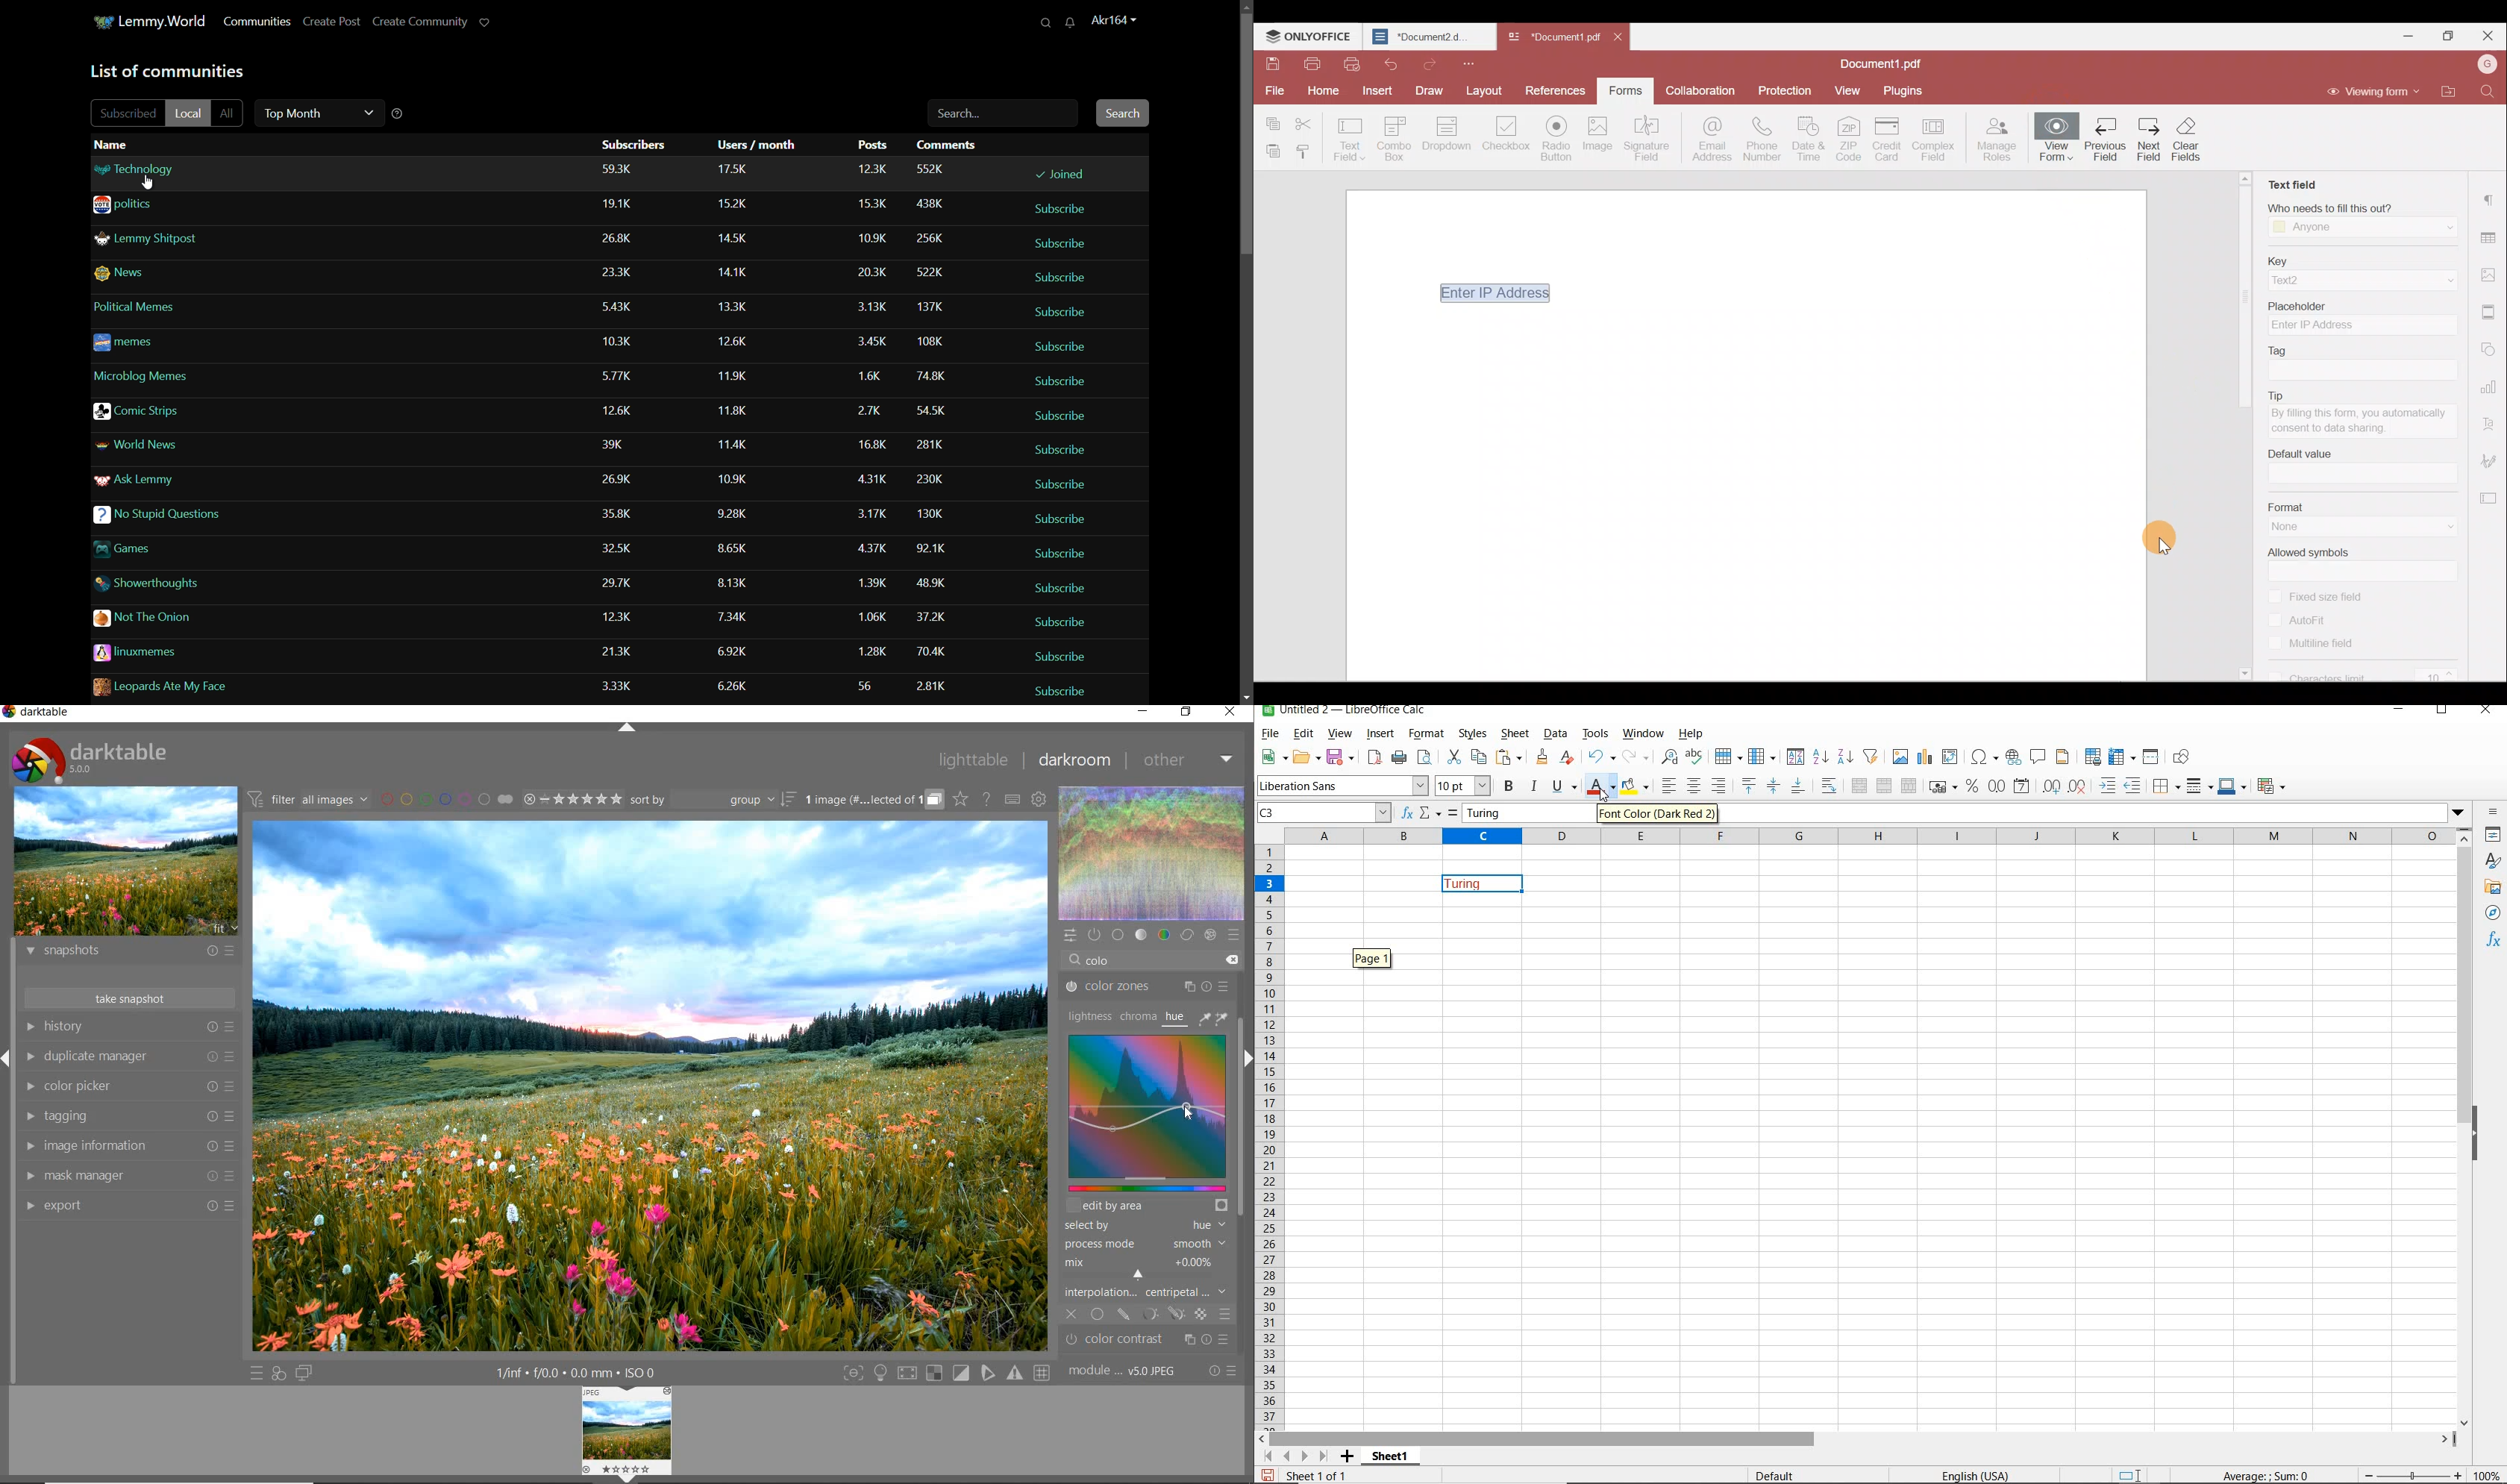  What do you see at coordinates (1311, 64) in the screenshot?
I see `Print file` at bounding box center [1311, 64].